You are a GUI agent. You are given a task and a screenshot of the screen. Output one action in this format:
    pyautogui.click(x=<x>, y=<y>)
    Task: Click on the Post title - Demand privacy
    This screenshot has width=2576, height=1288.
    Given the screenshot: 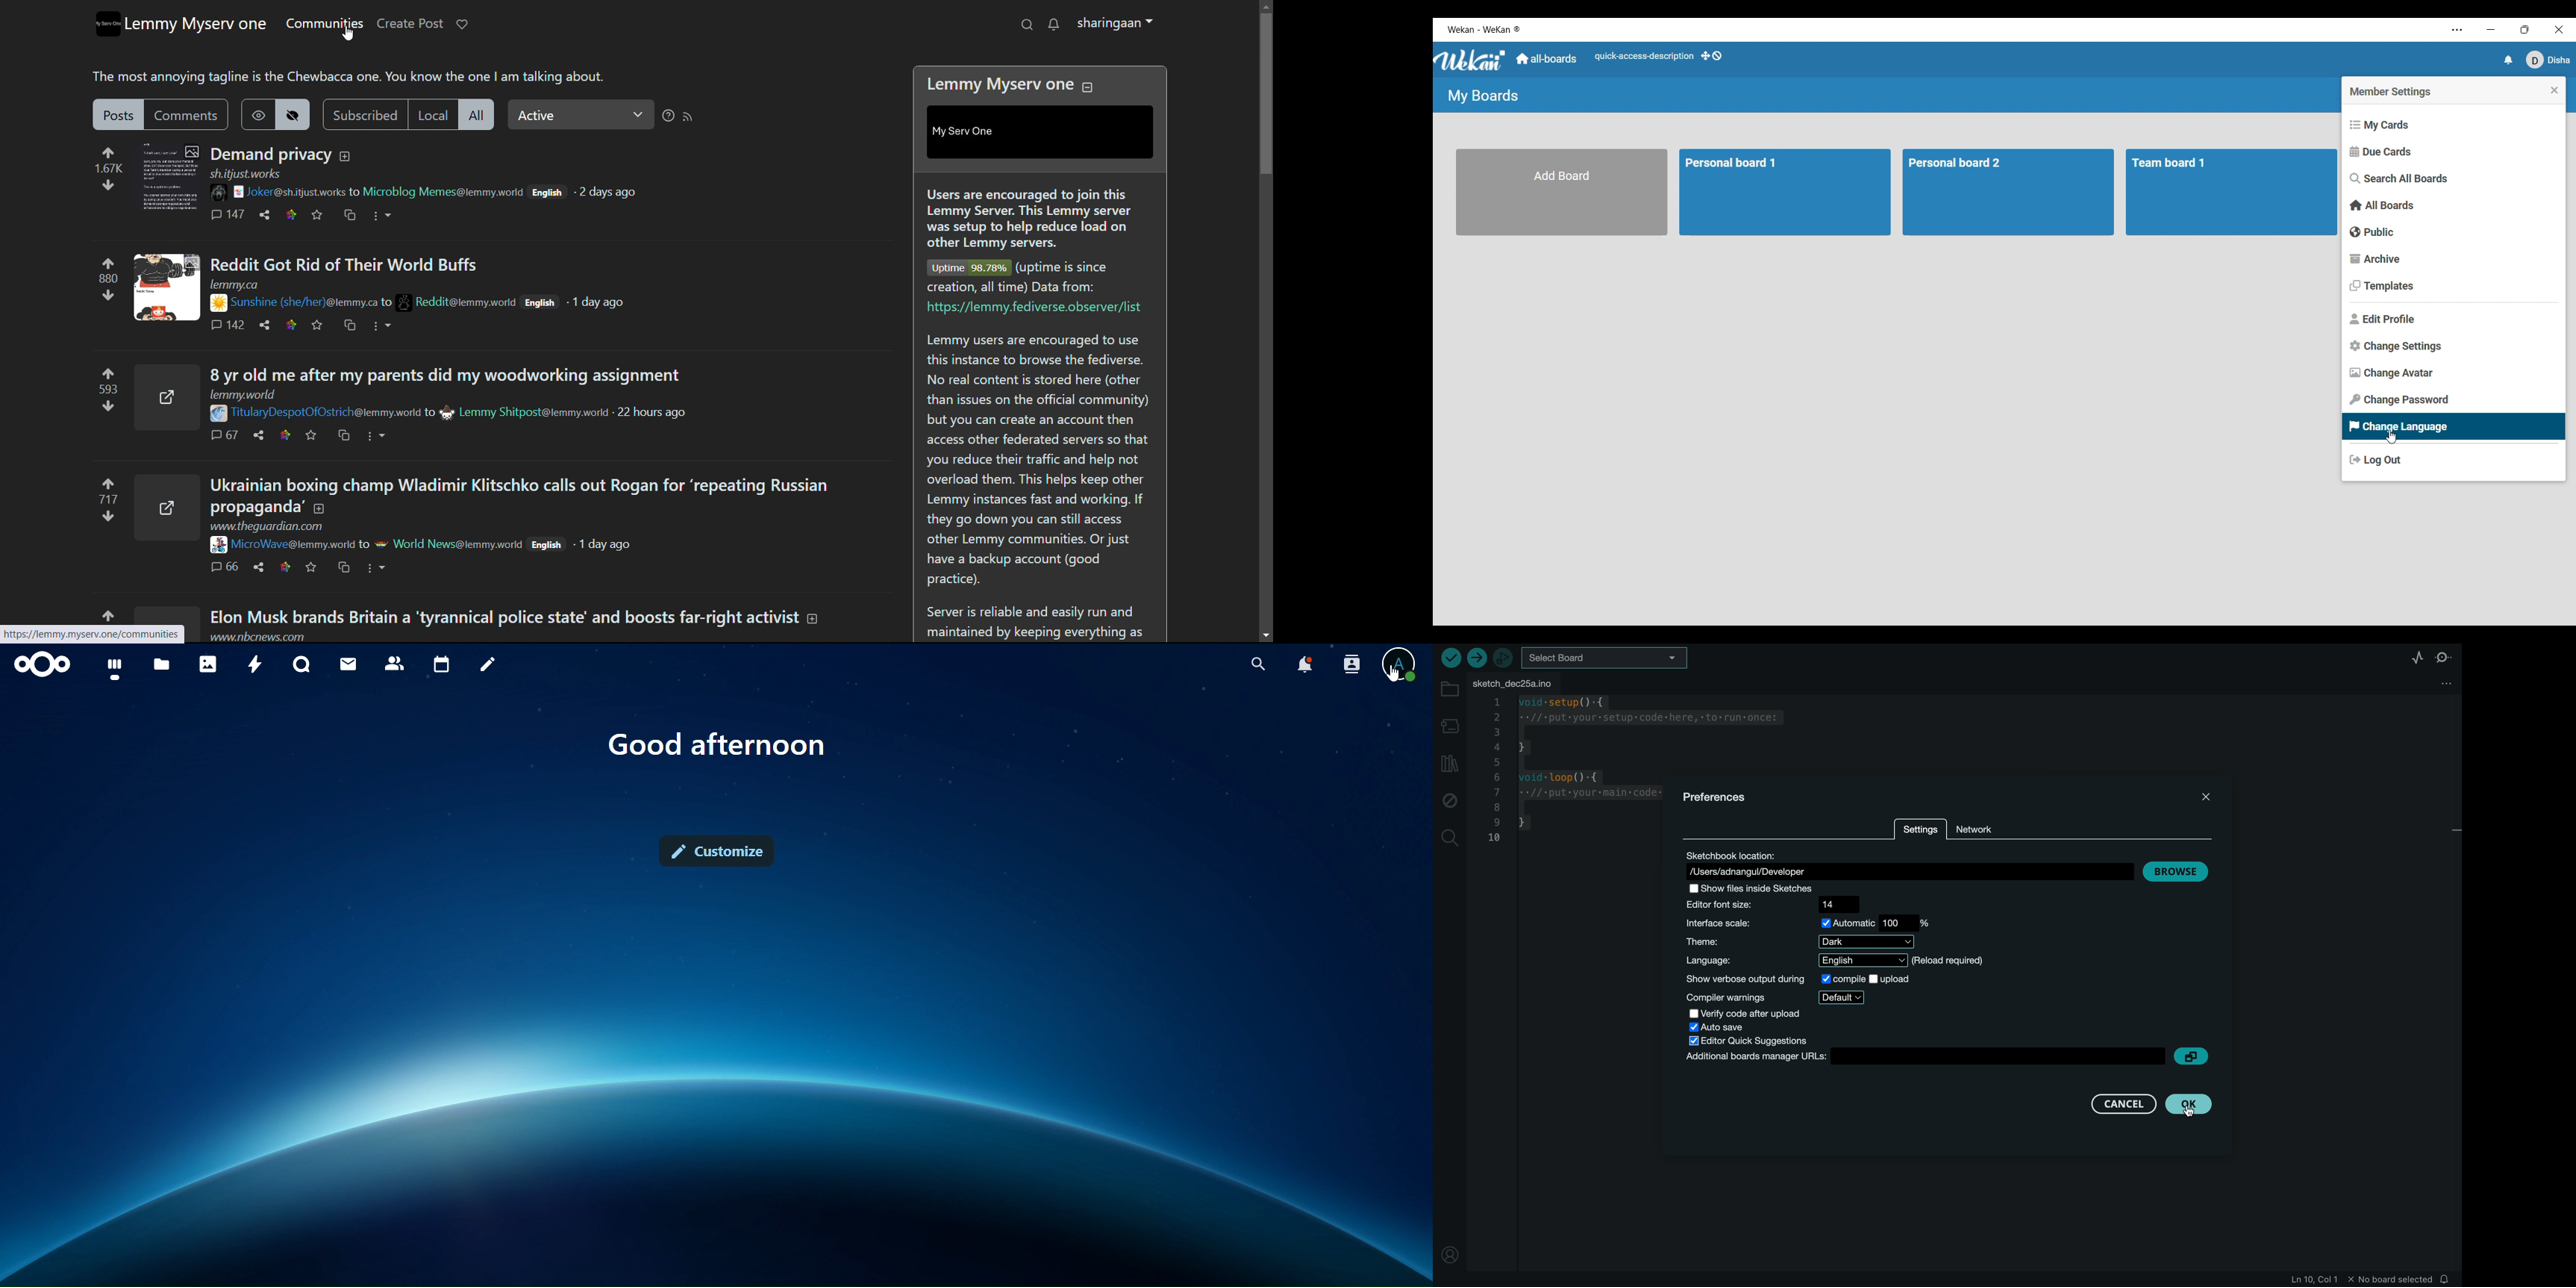 What is the action you would take?
    pyautogui.click(x=268, y=153)
    